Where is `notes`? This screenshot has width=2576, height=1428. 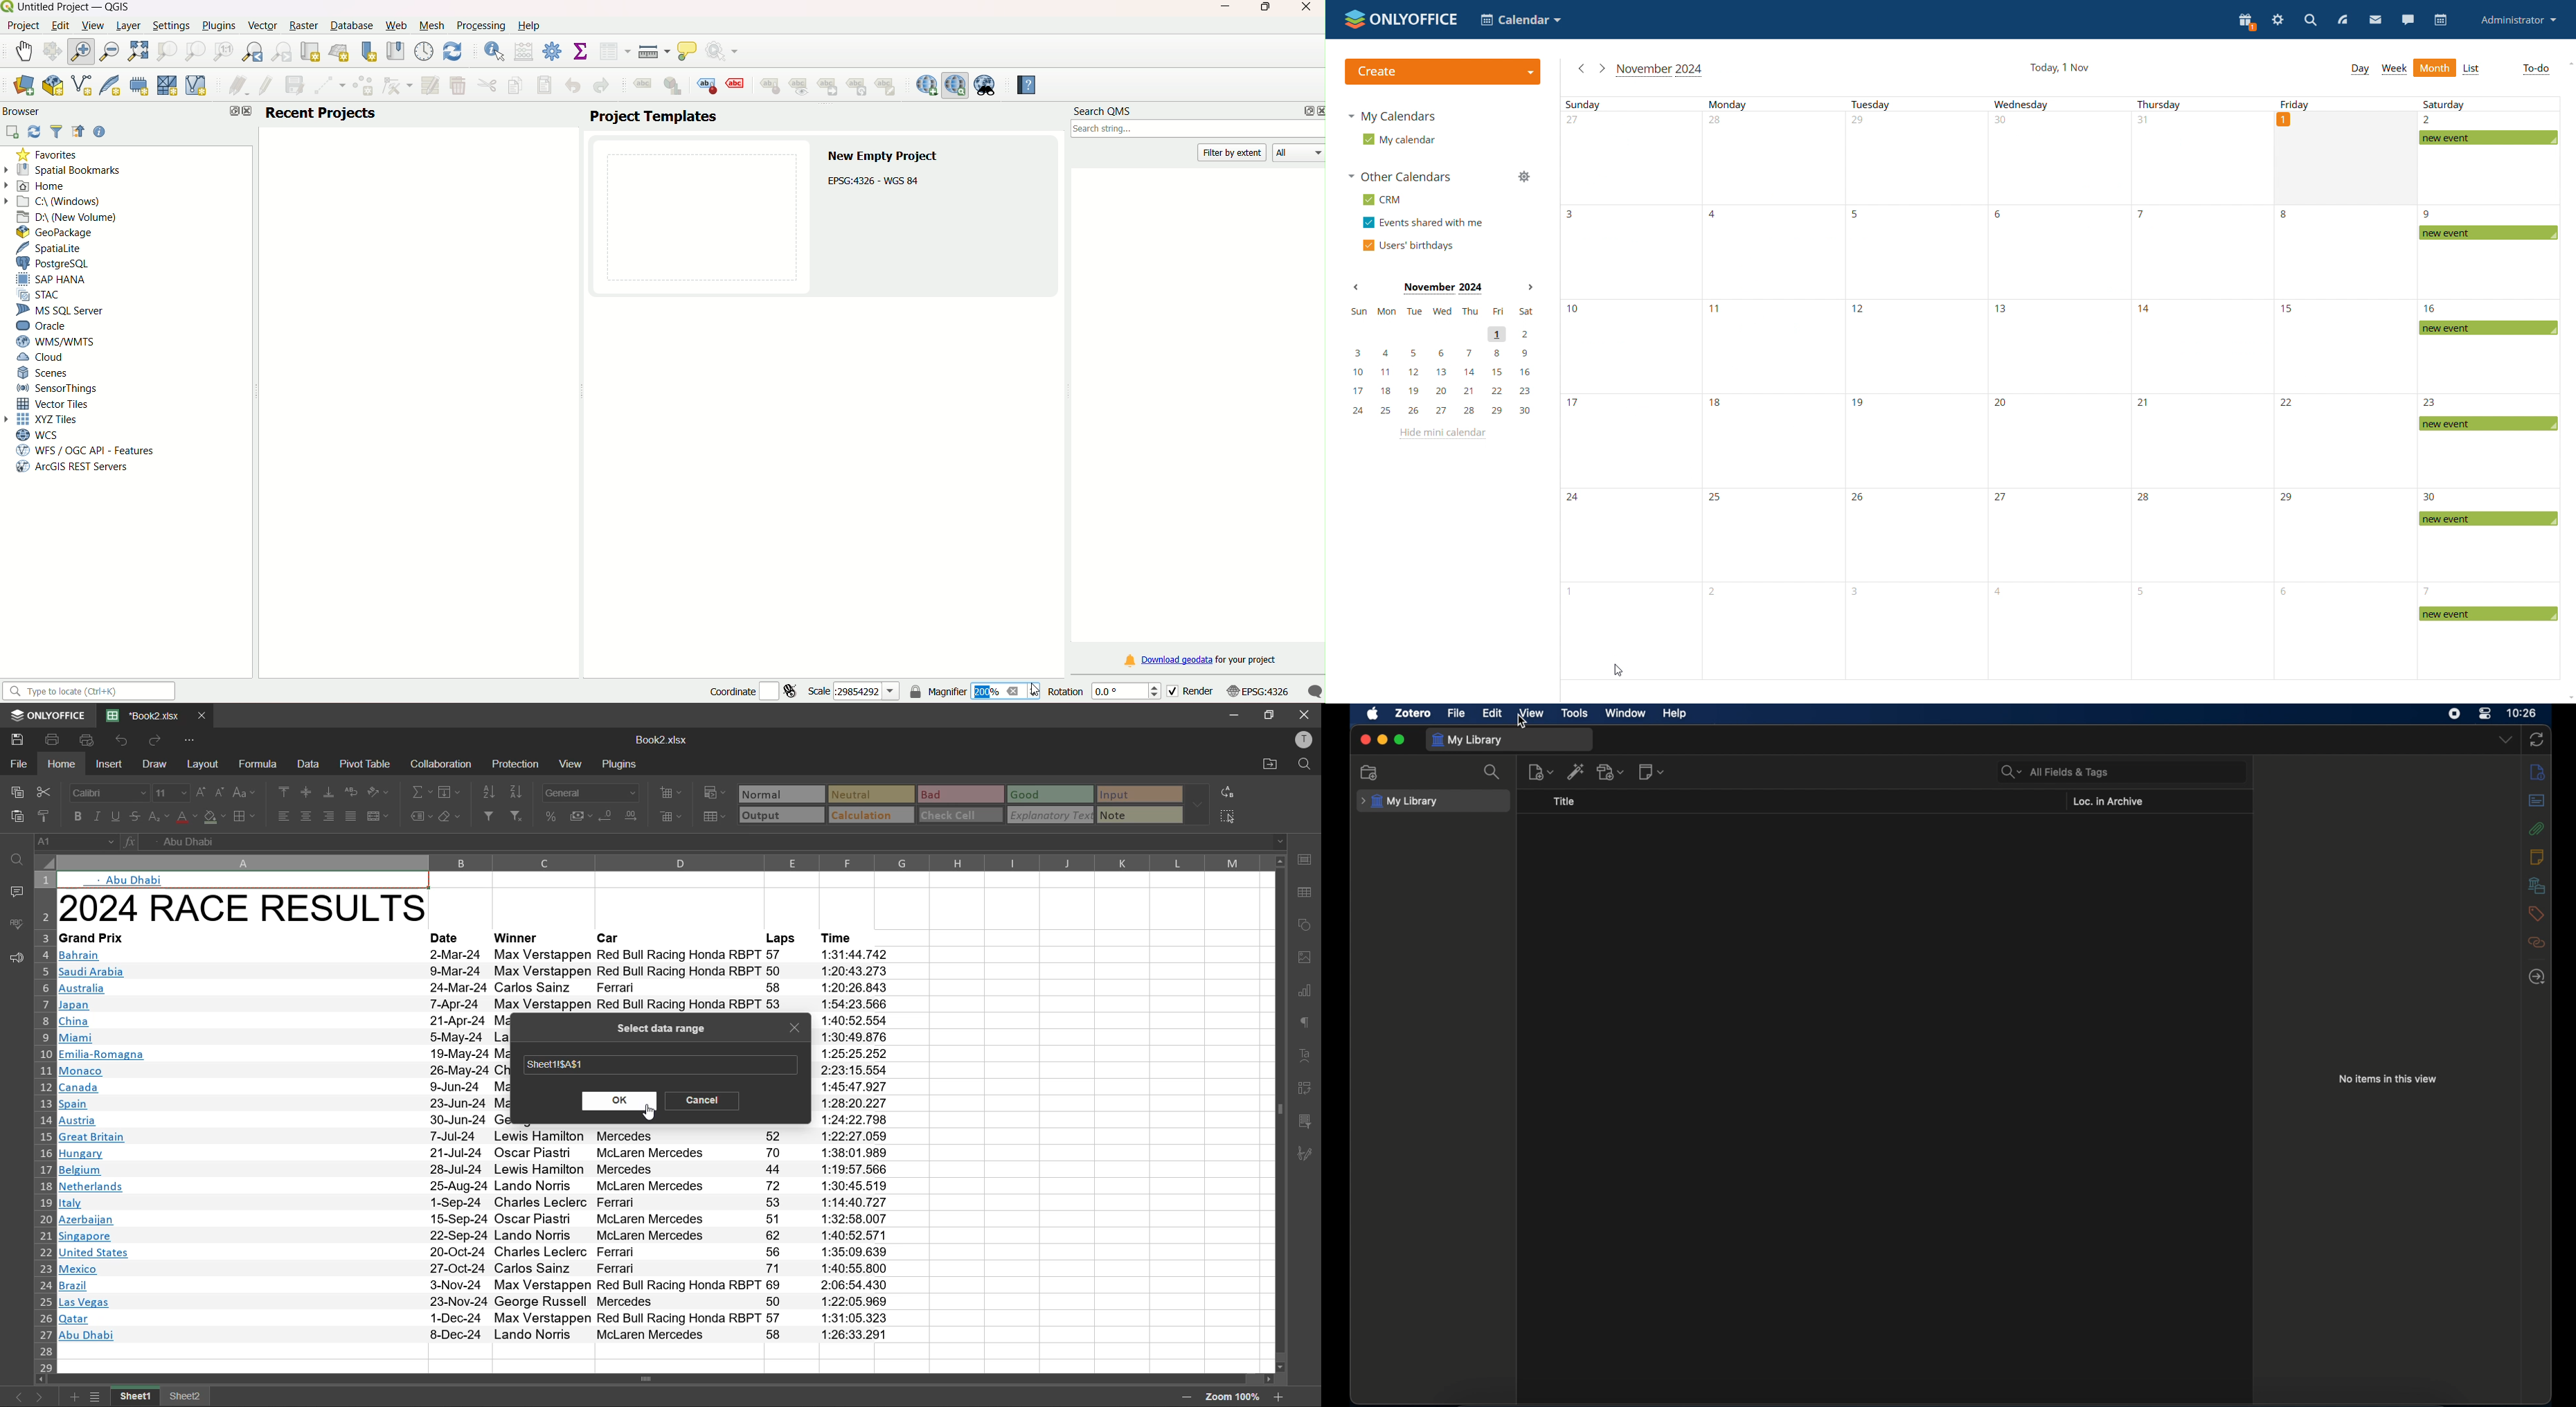 notes is located at coordinates (2536, 857).